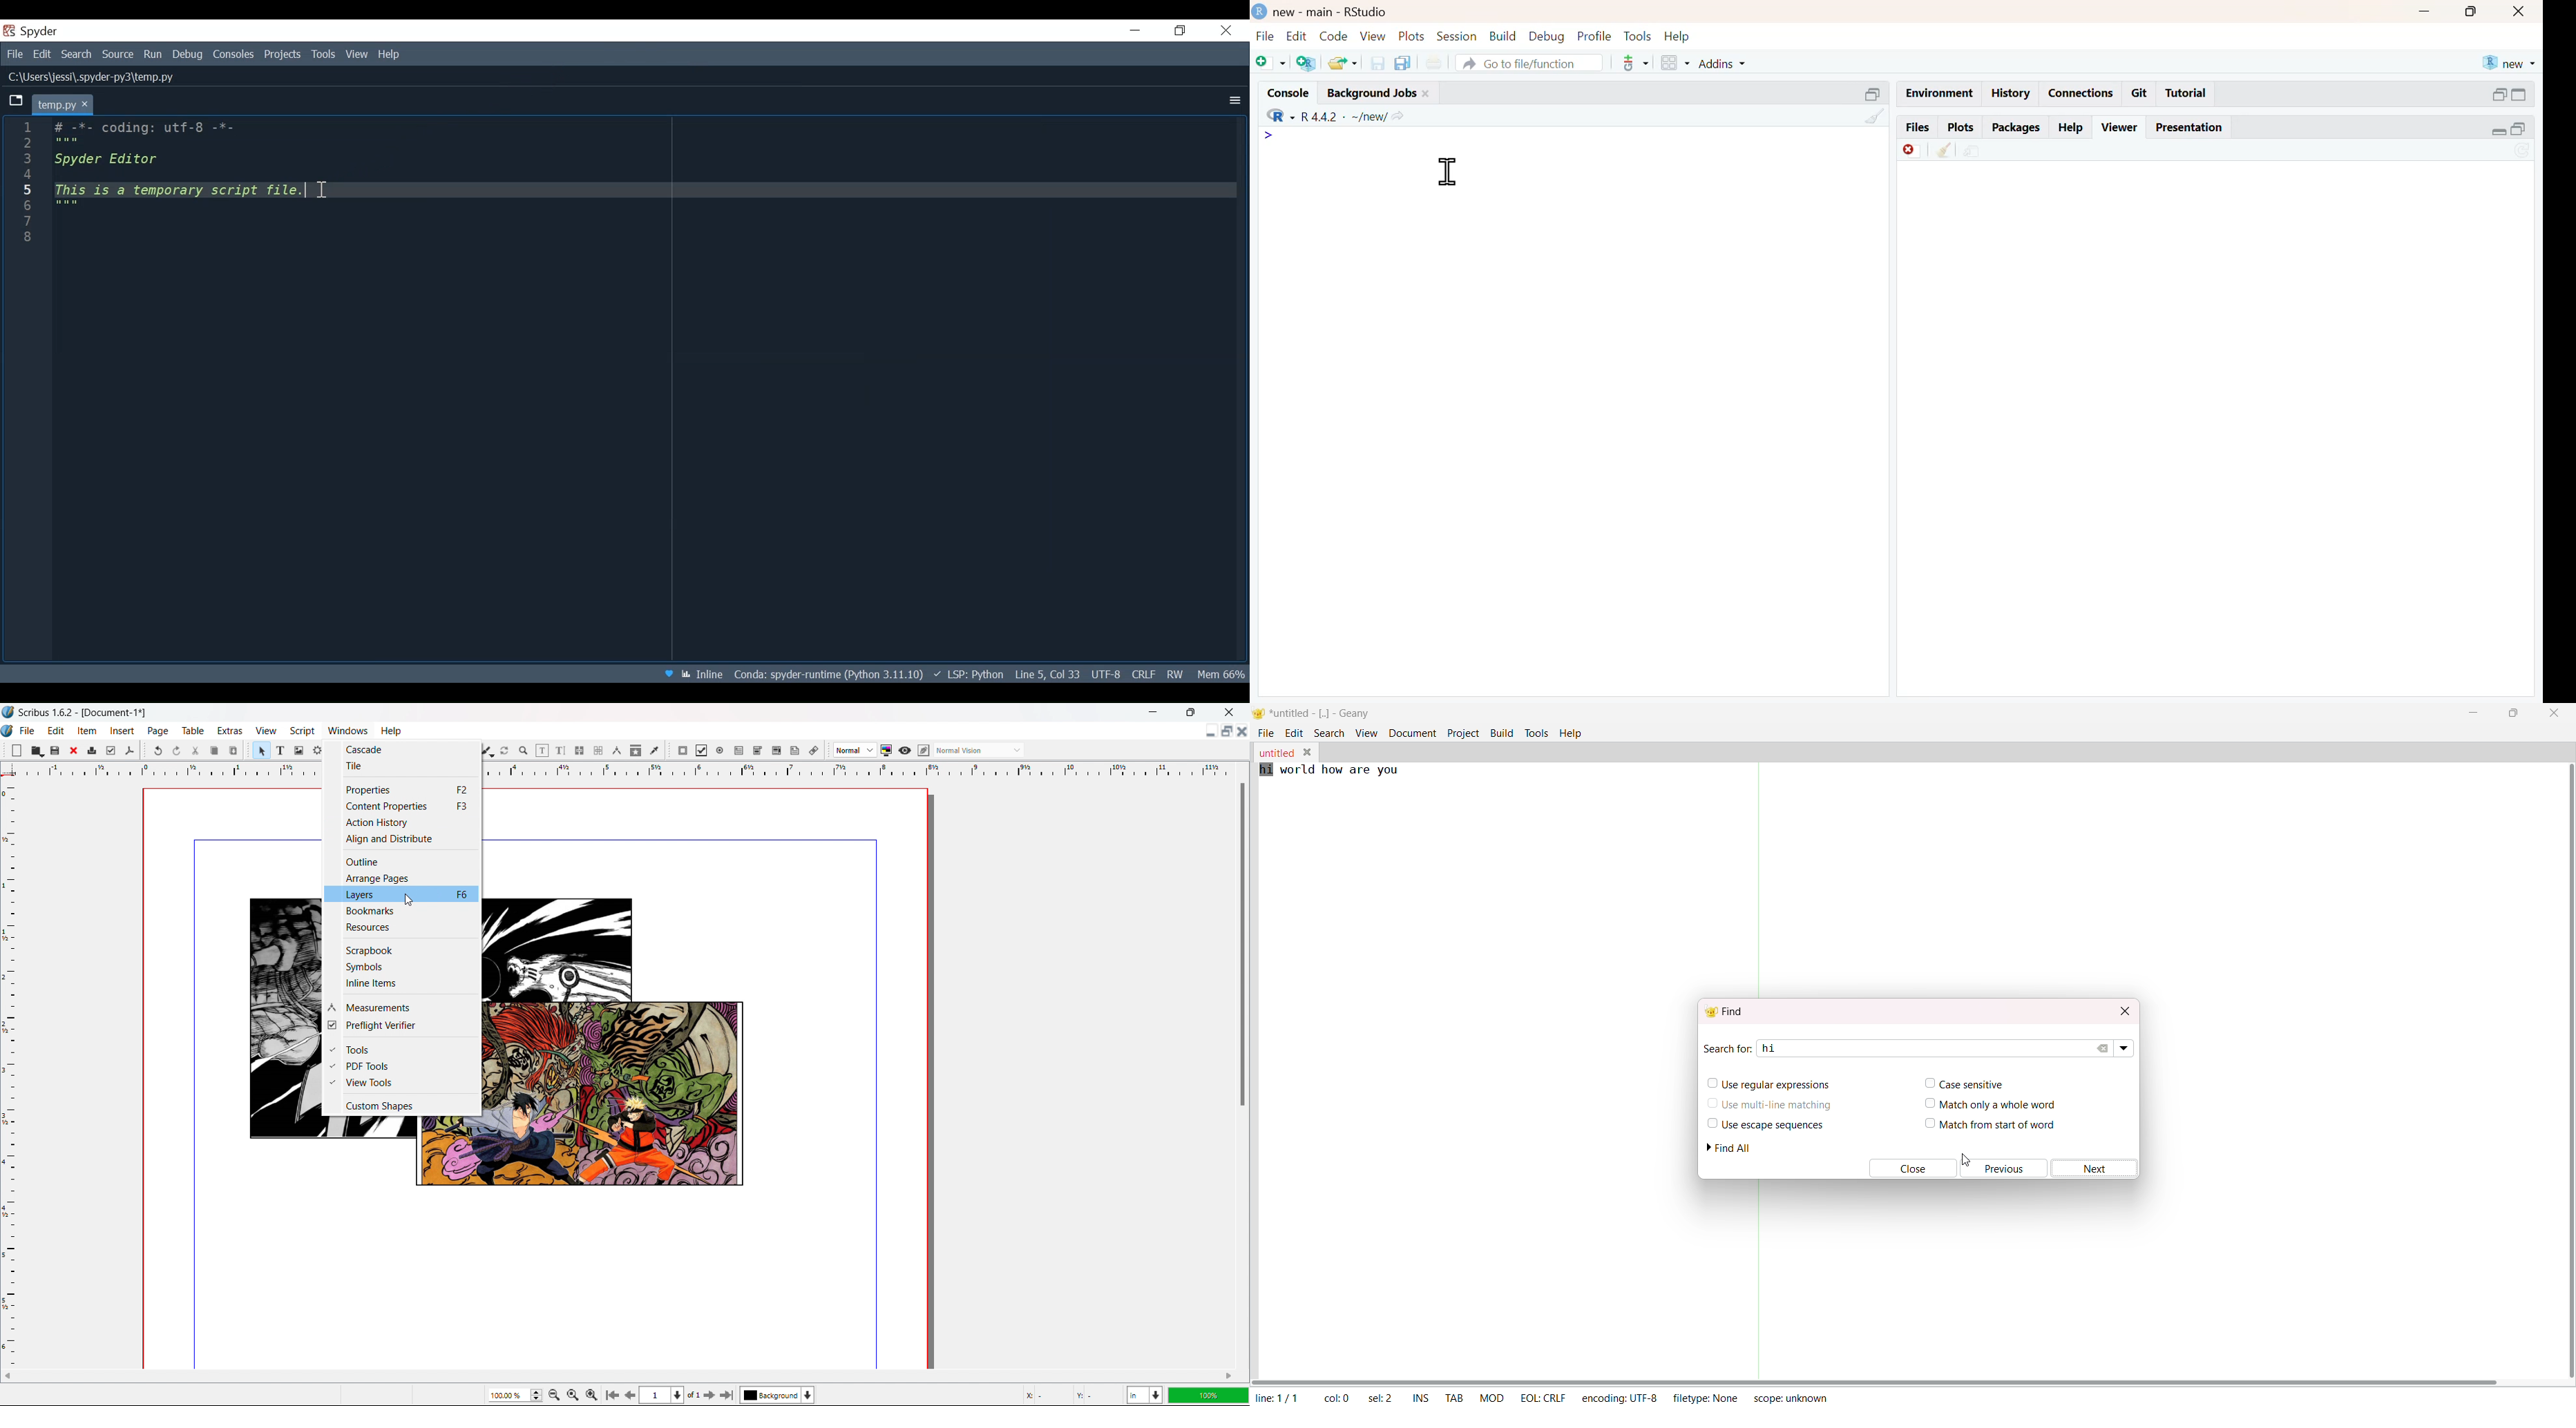 Image resolution: width=2576 pixels, height=1428 pixels. Describe the element at coordinates (1281, 116) in the screenshot. I see `R` at that location.